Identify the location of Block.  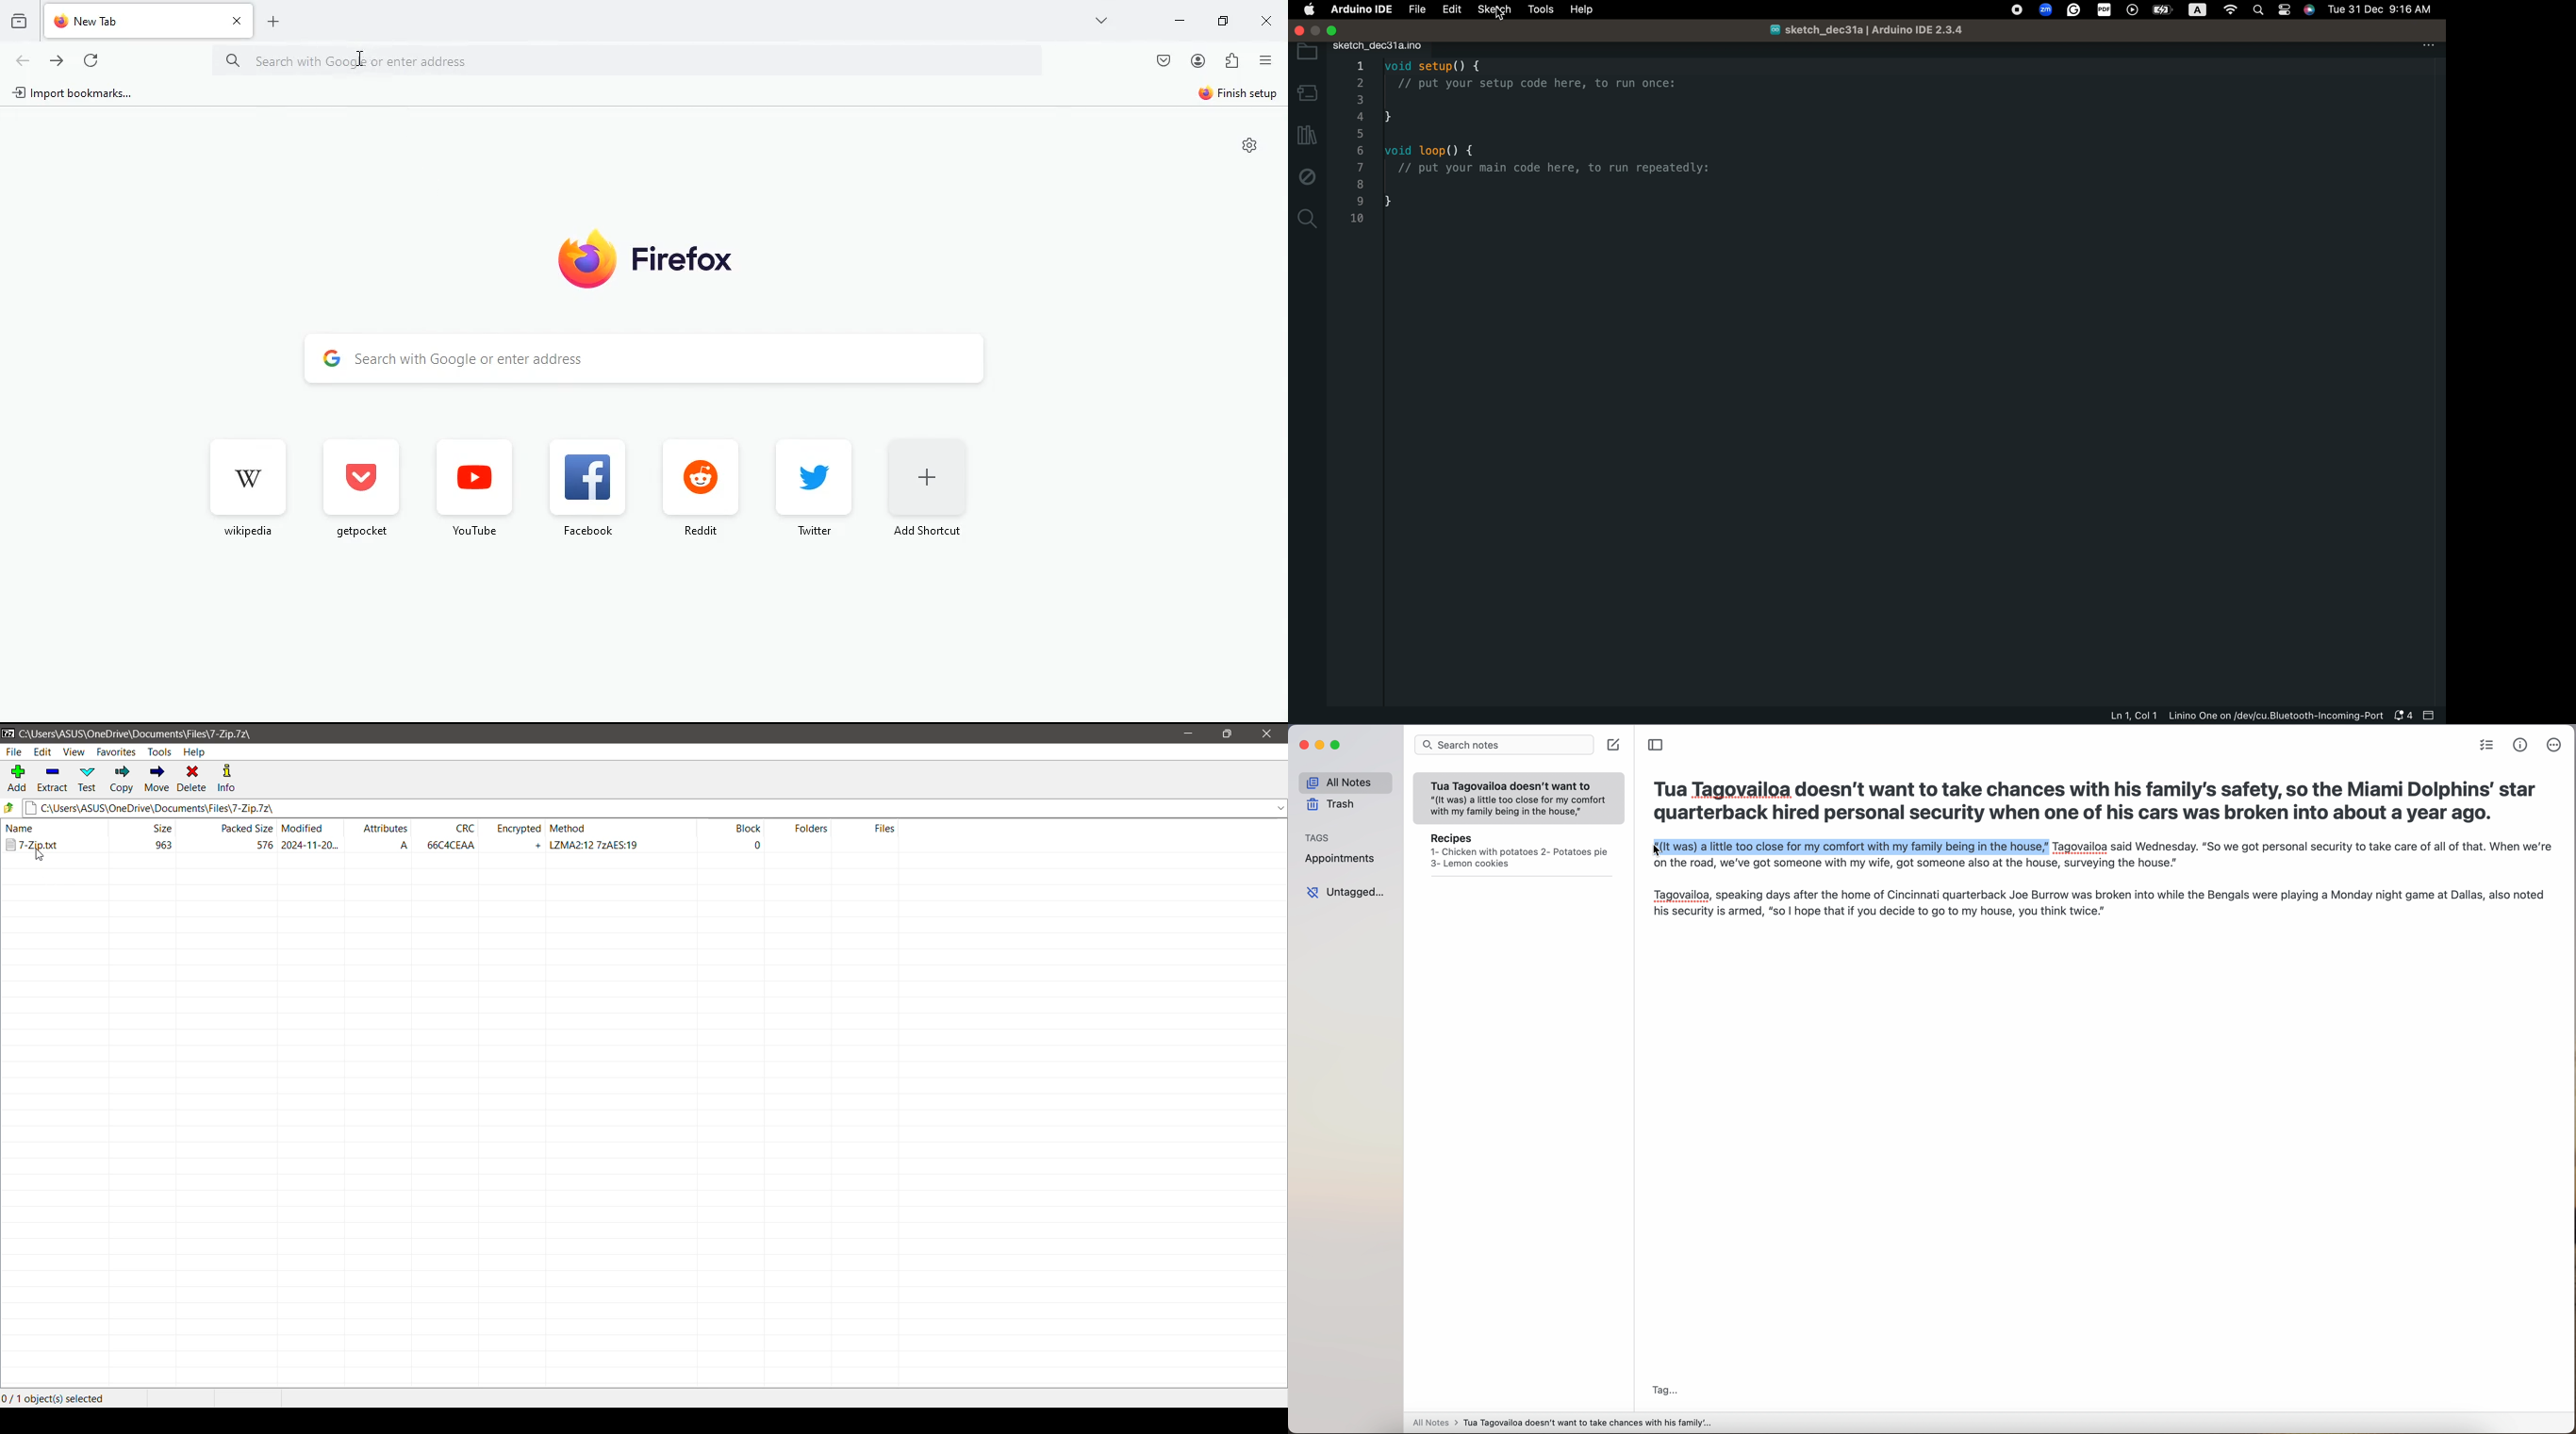
(730, 837).